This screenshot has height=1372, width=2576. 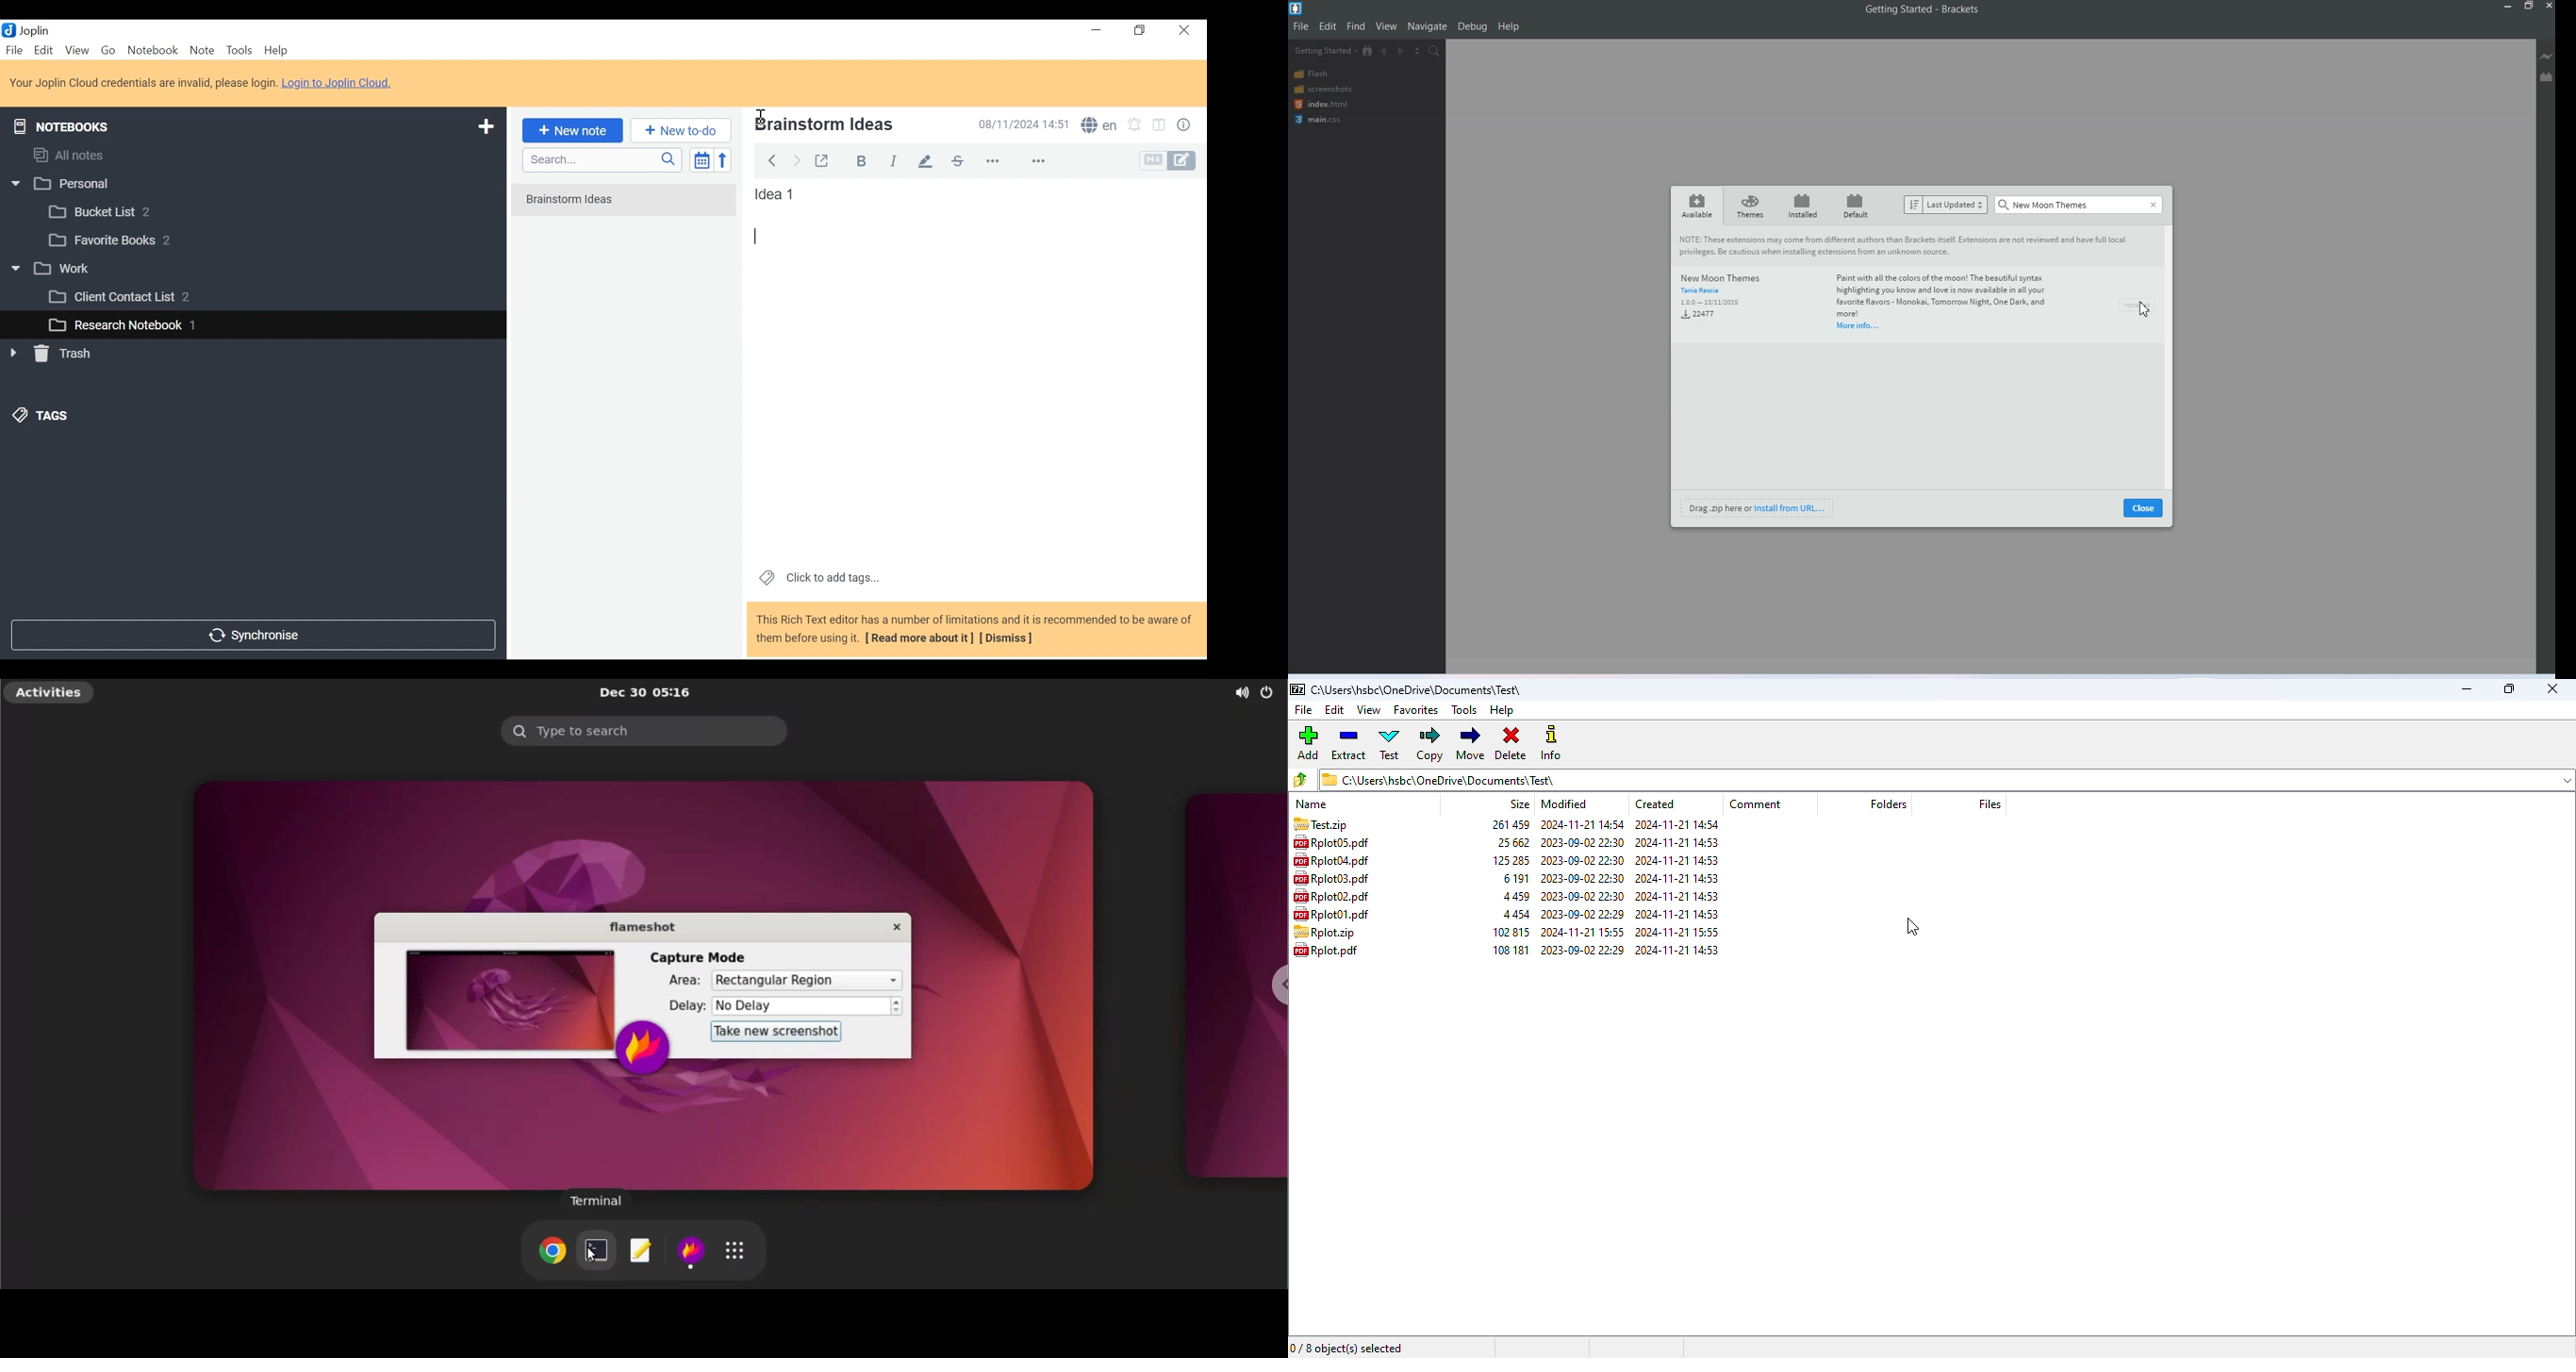 What do you see at coordinates (1891, 803) in the screenshot?
I see `Folders` at bounding box center [1891, 803].